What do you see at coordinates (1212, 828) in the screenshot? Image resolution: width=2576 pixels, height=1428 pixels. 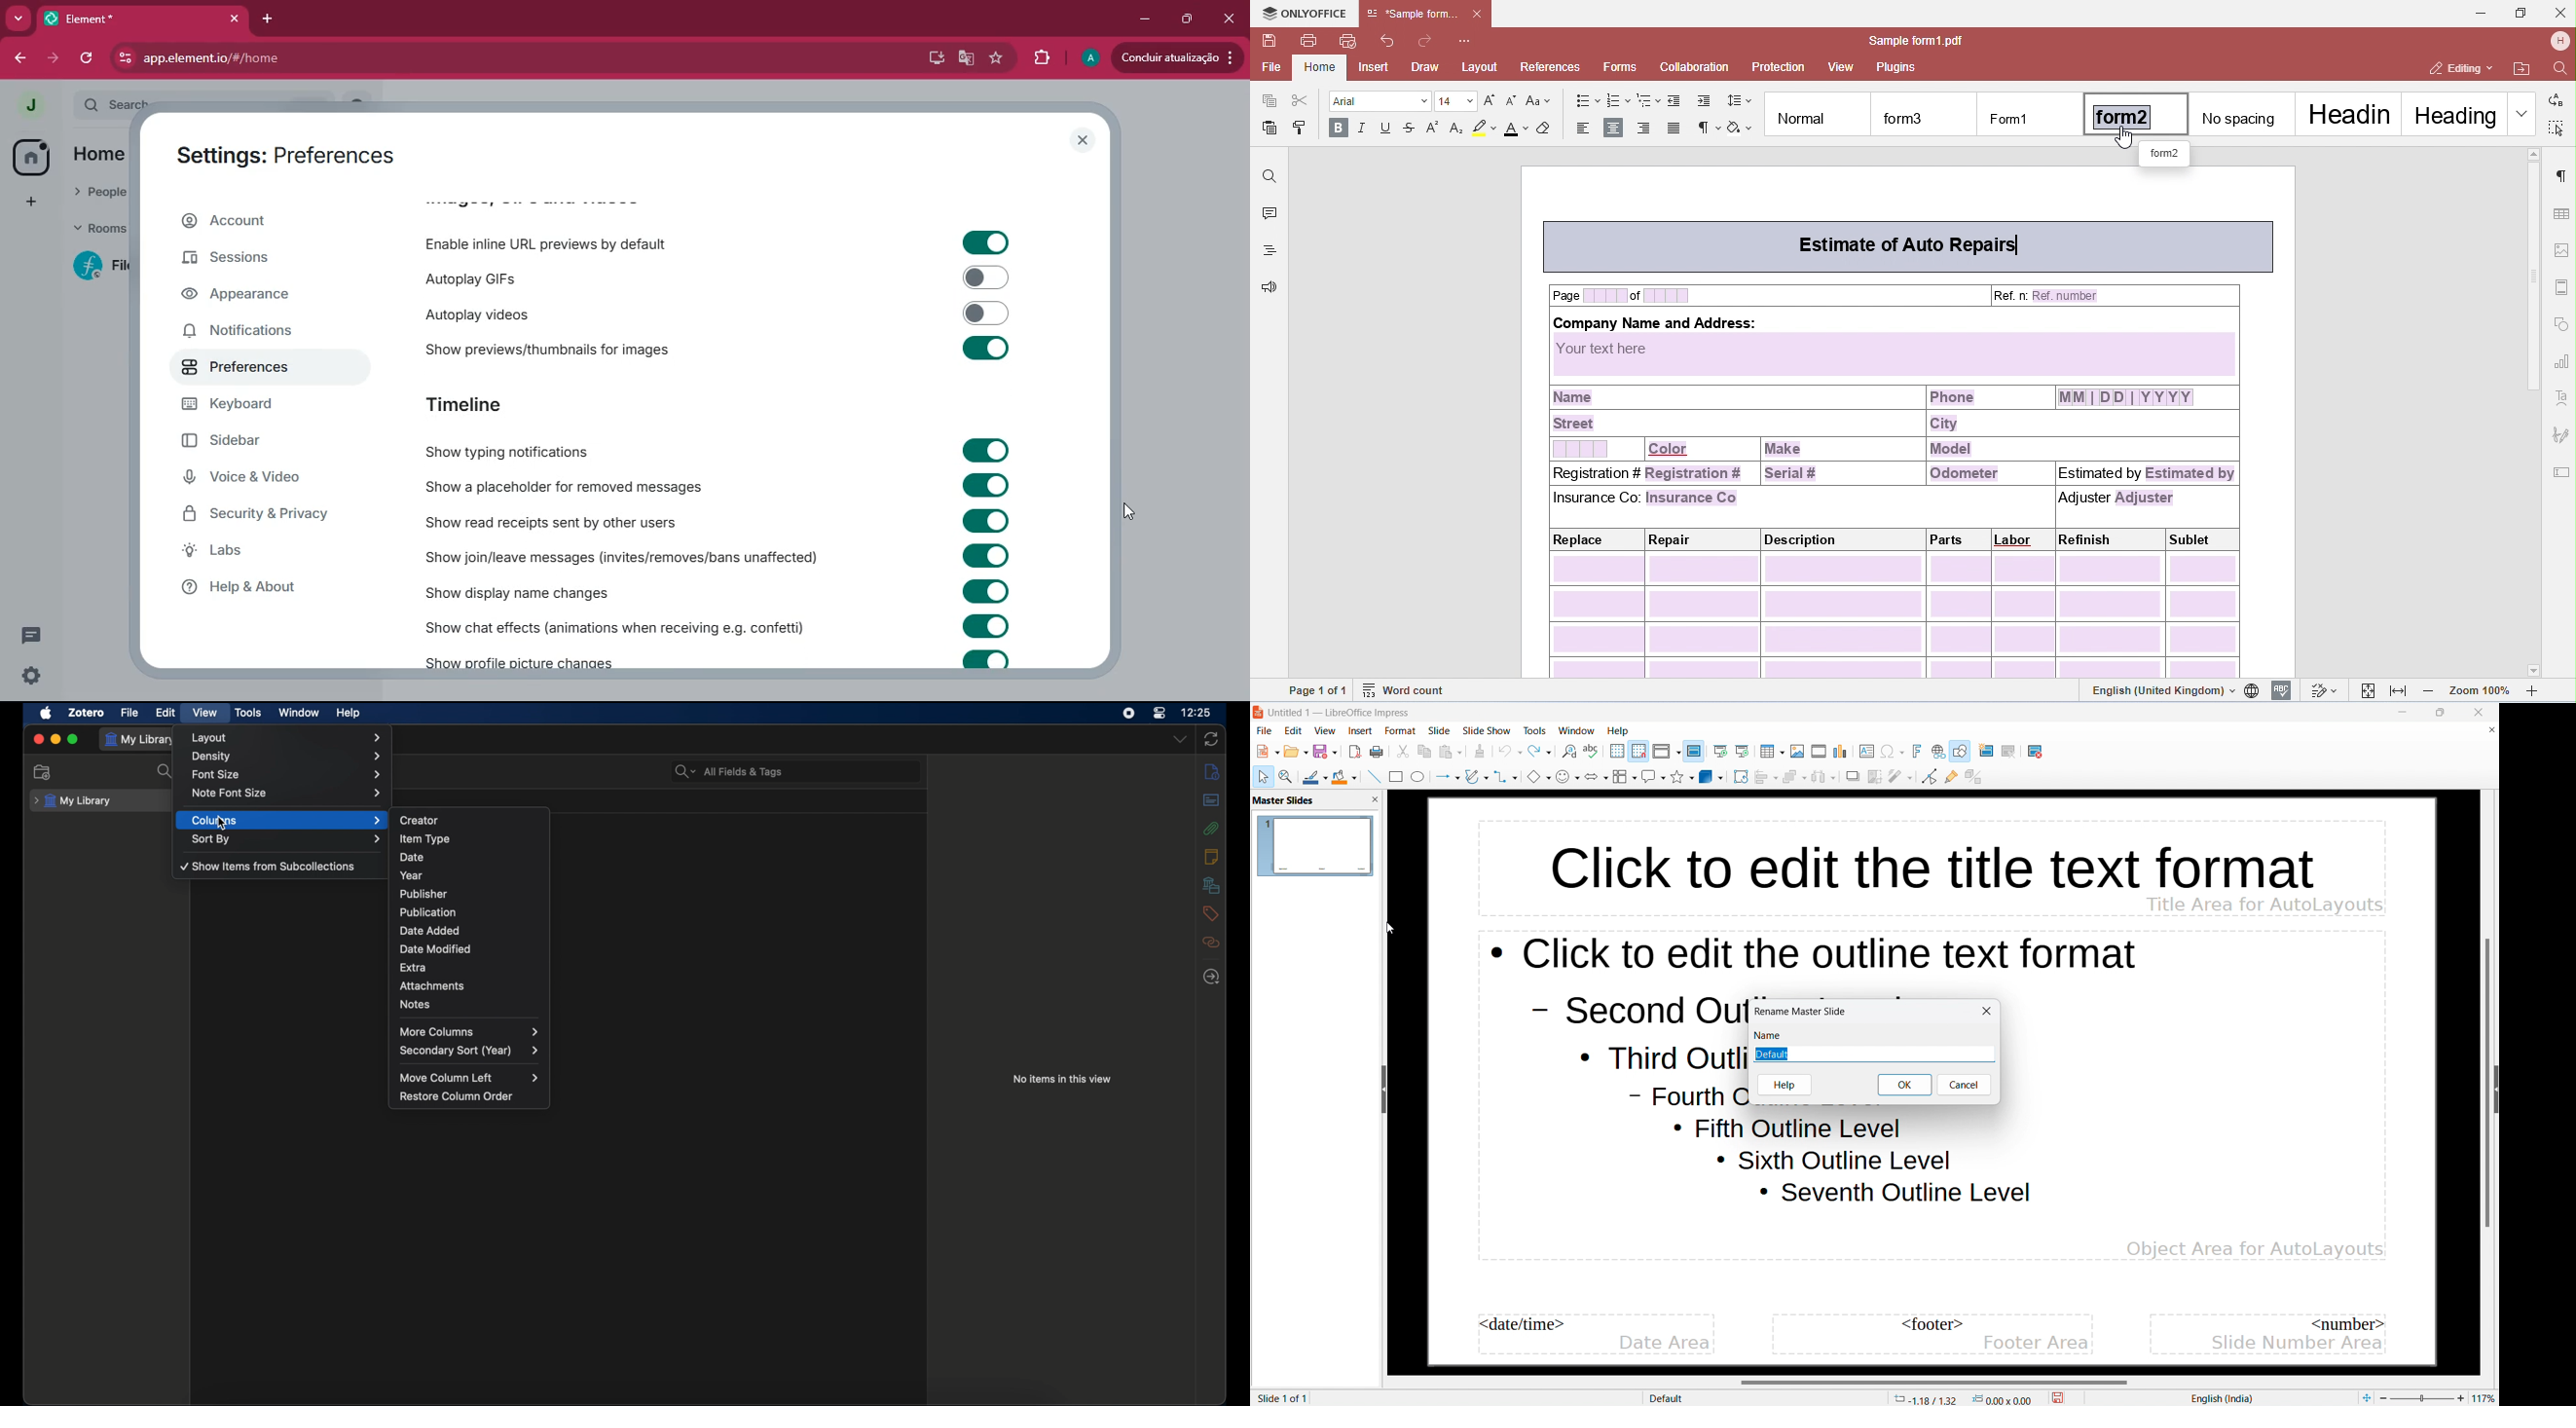 I see `attachments` at bounding box center [1212, 828].